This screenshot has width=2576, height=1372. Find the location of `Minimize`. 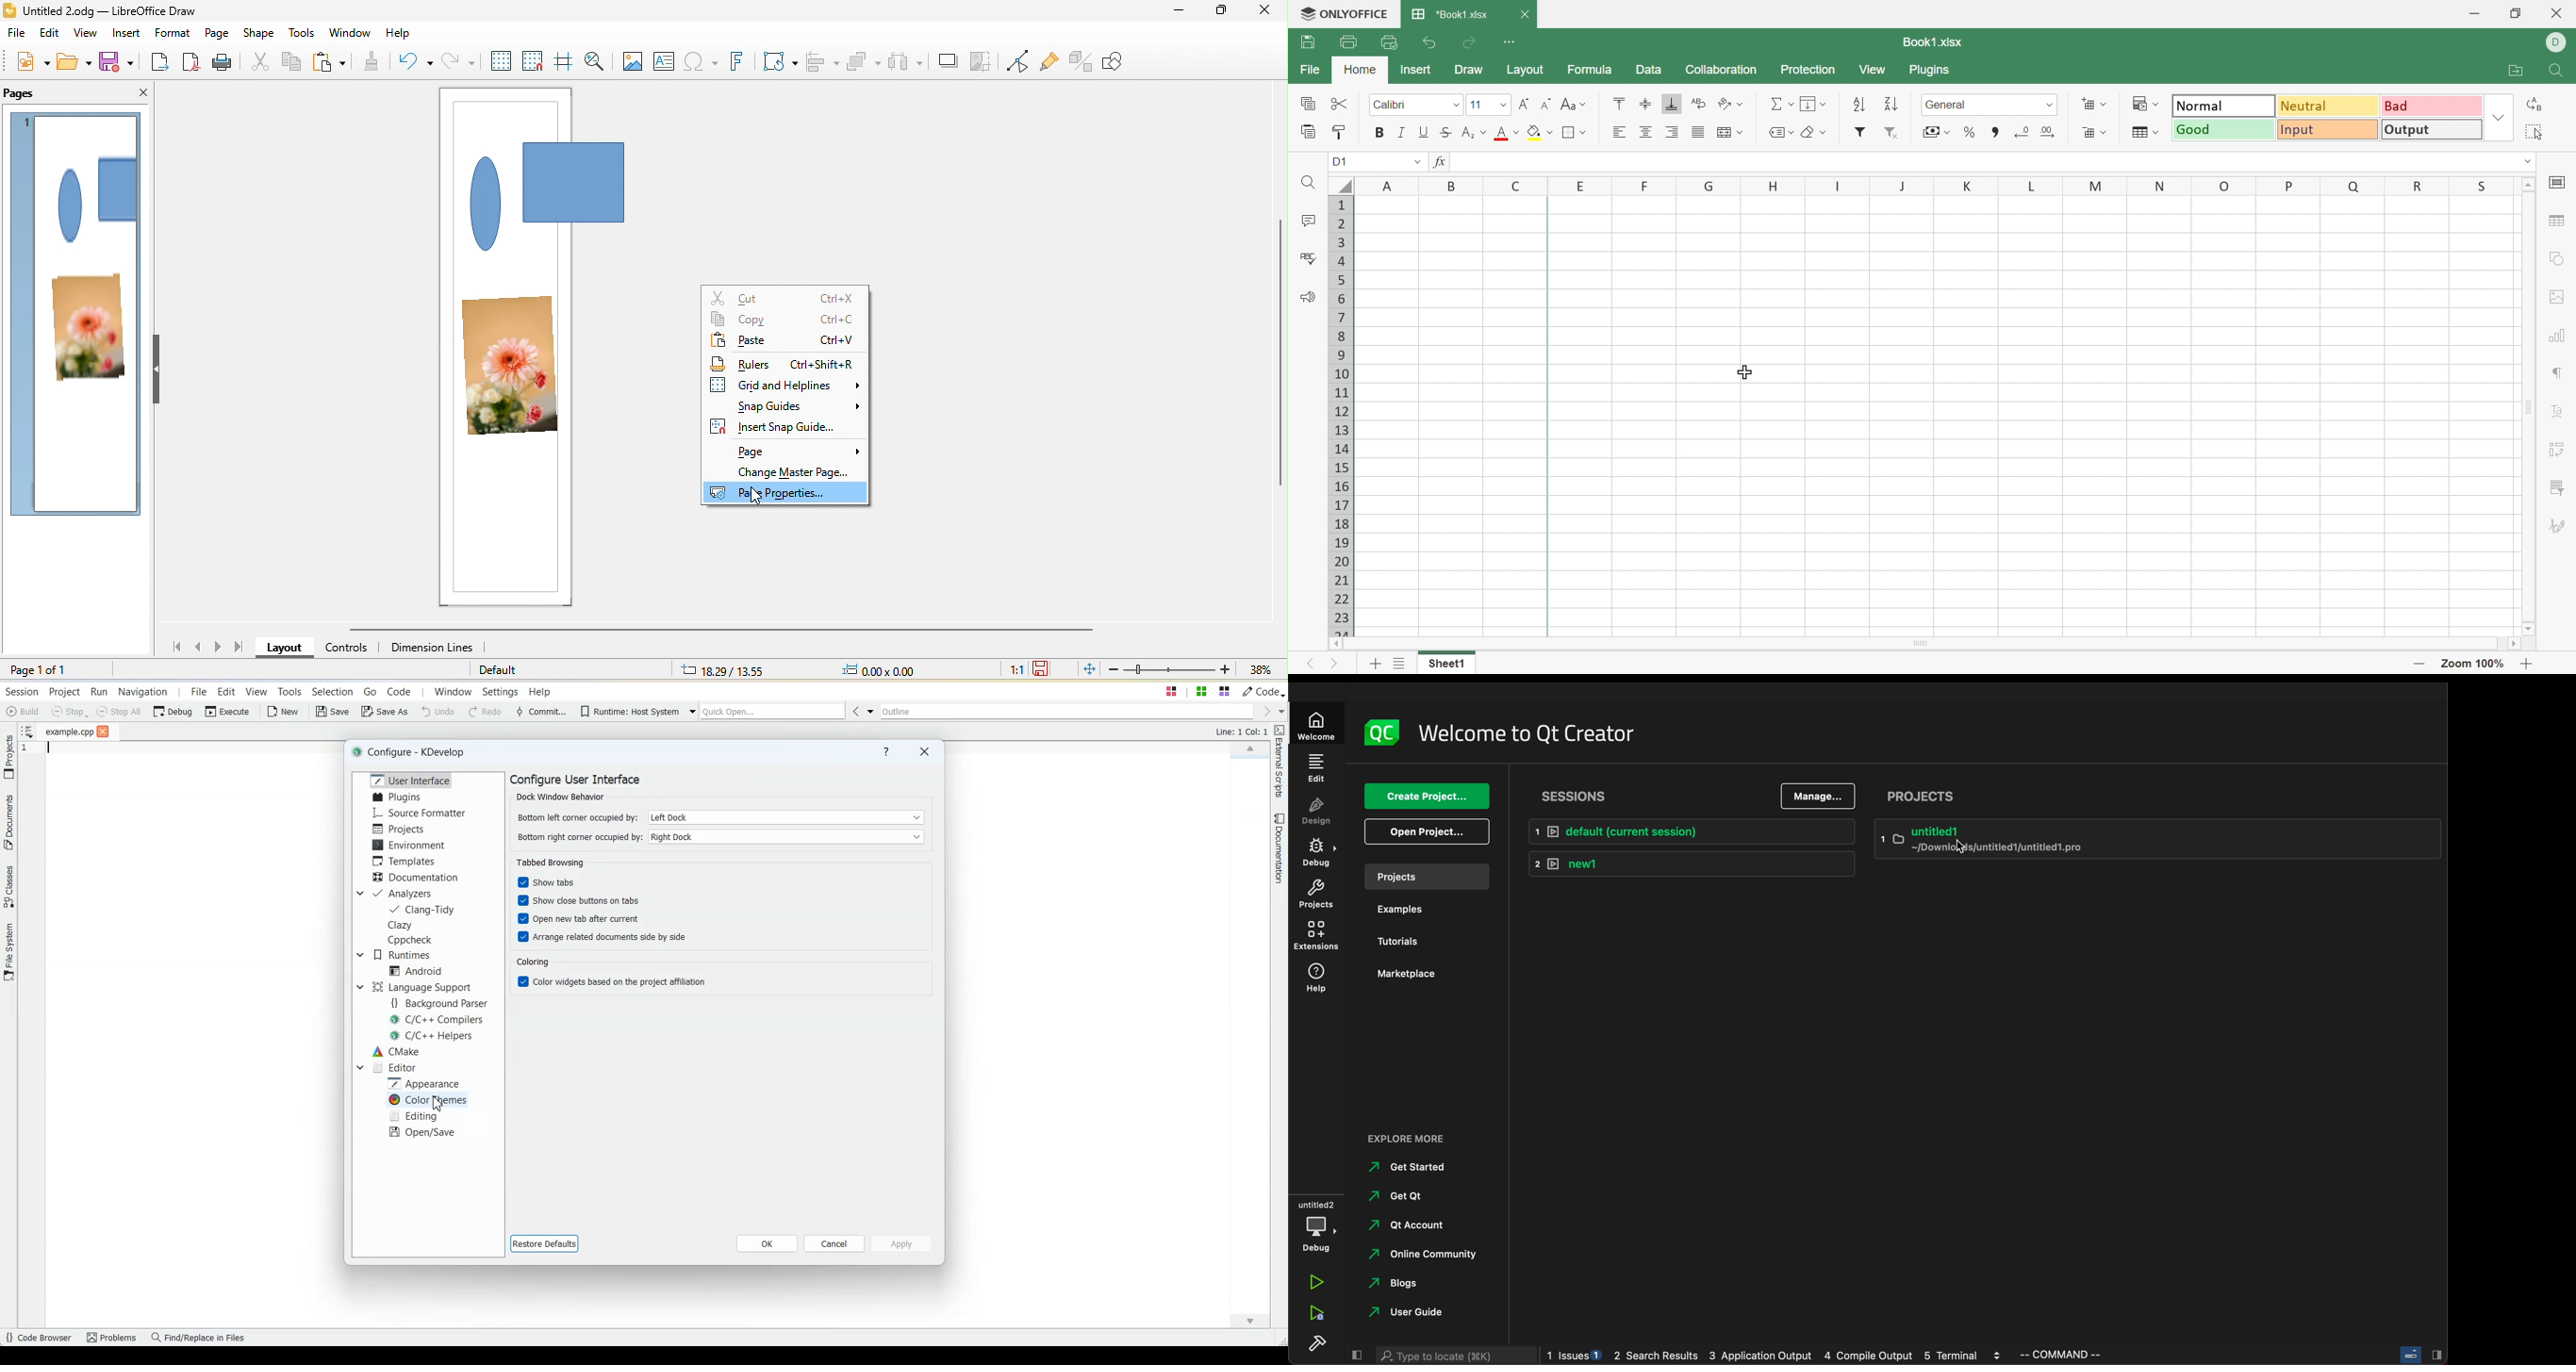

Minimize is located at coordinates (2471, 12).